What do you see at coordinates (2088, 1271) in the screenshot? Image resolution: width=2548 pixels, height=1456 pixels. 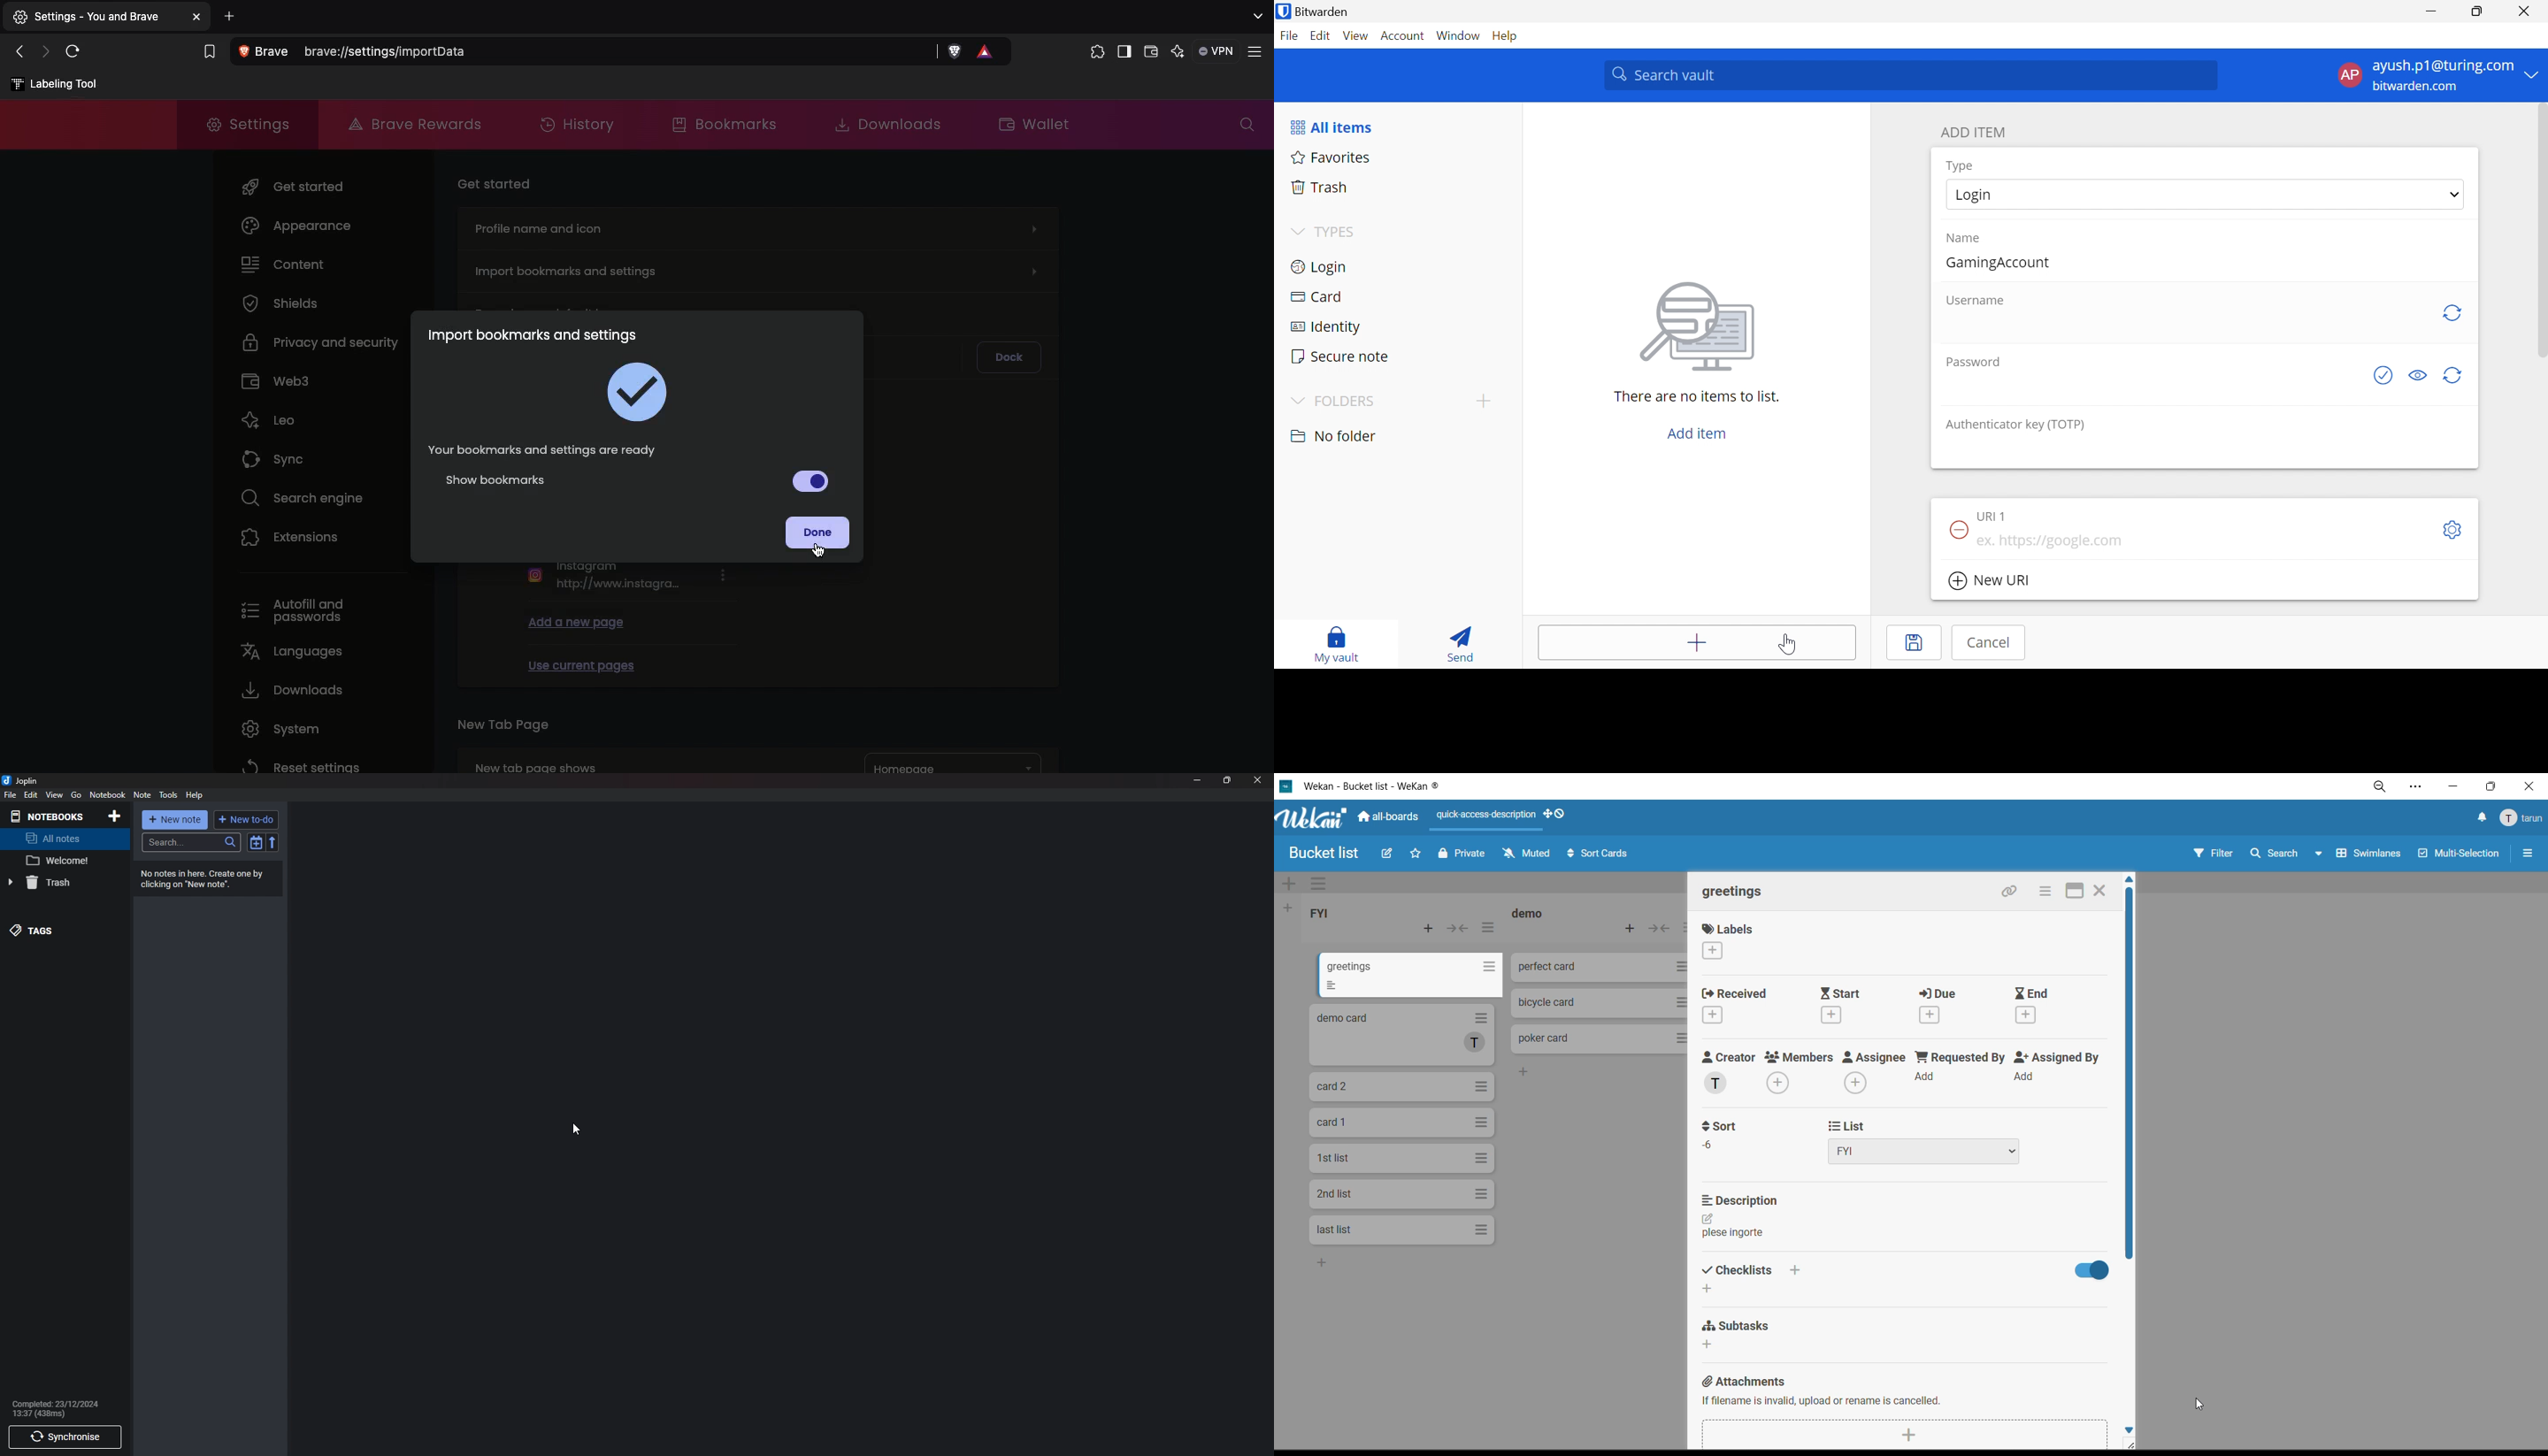 I see `hide checklist options` at bounding box center [2088, 1271].